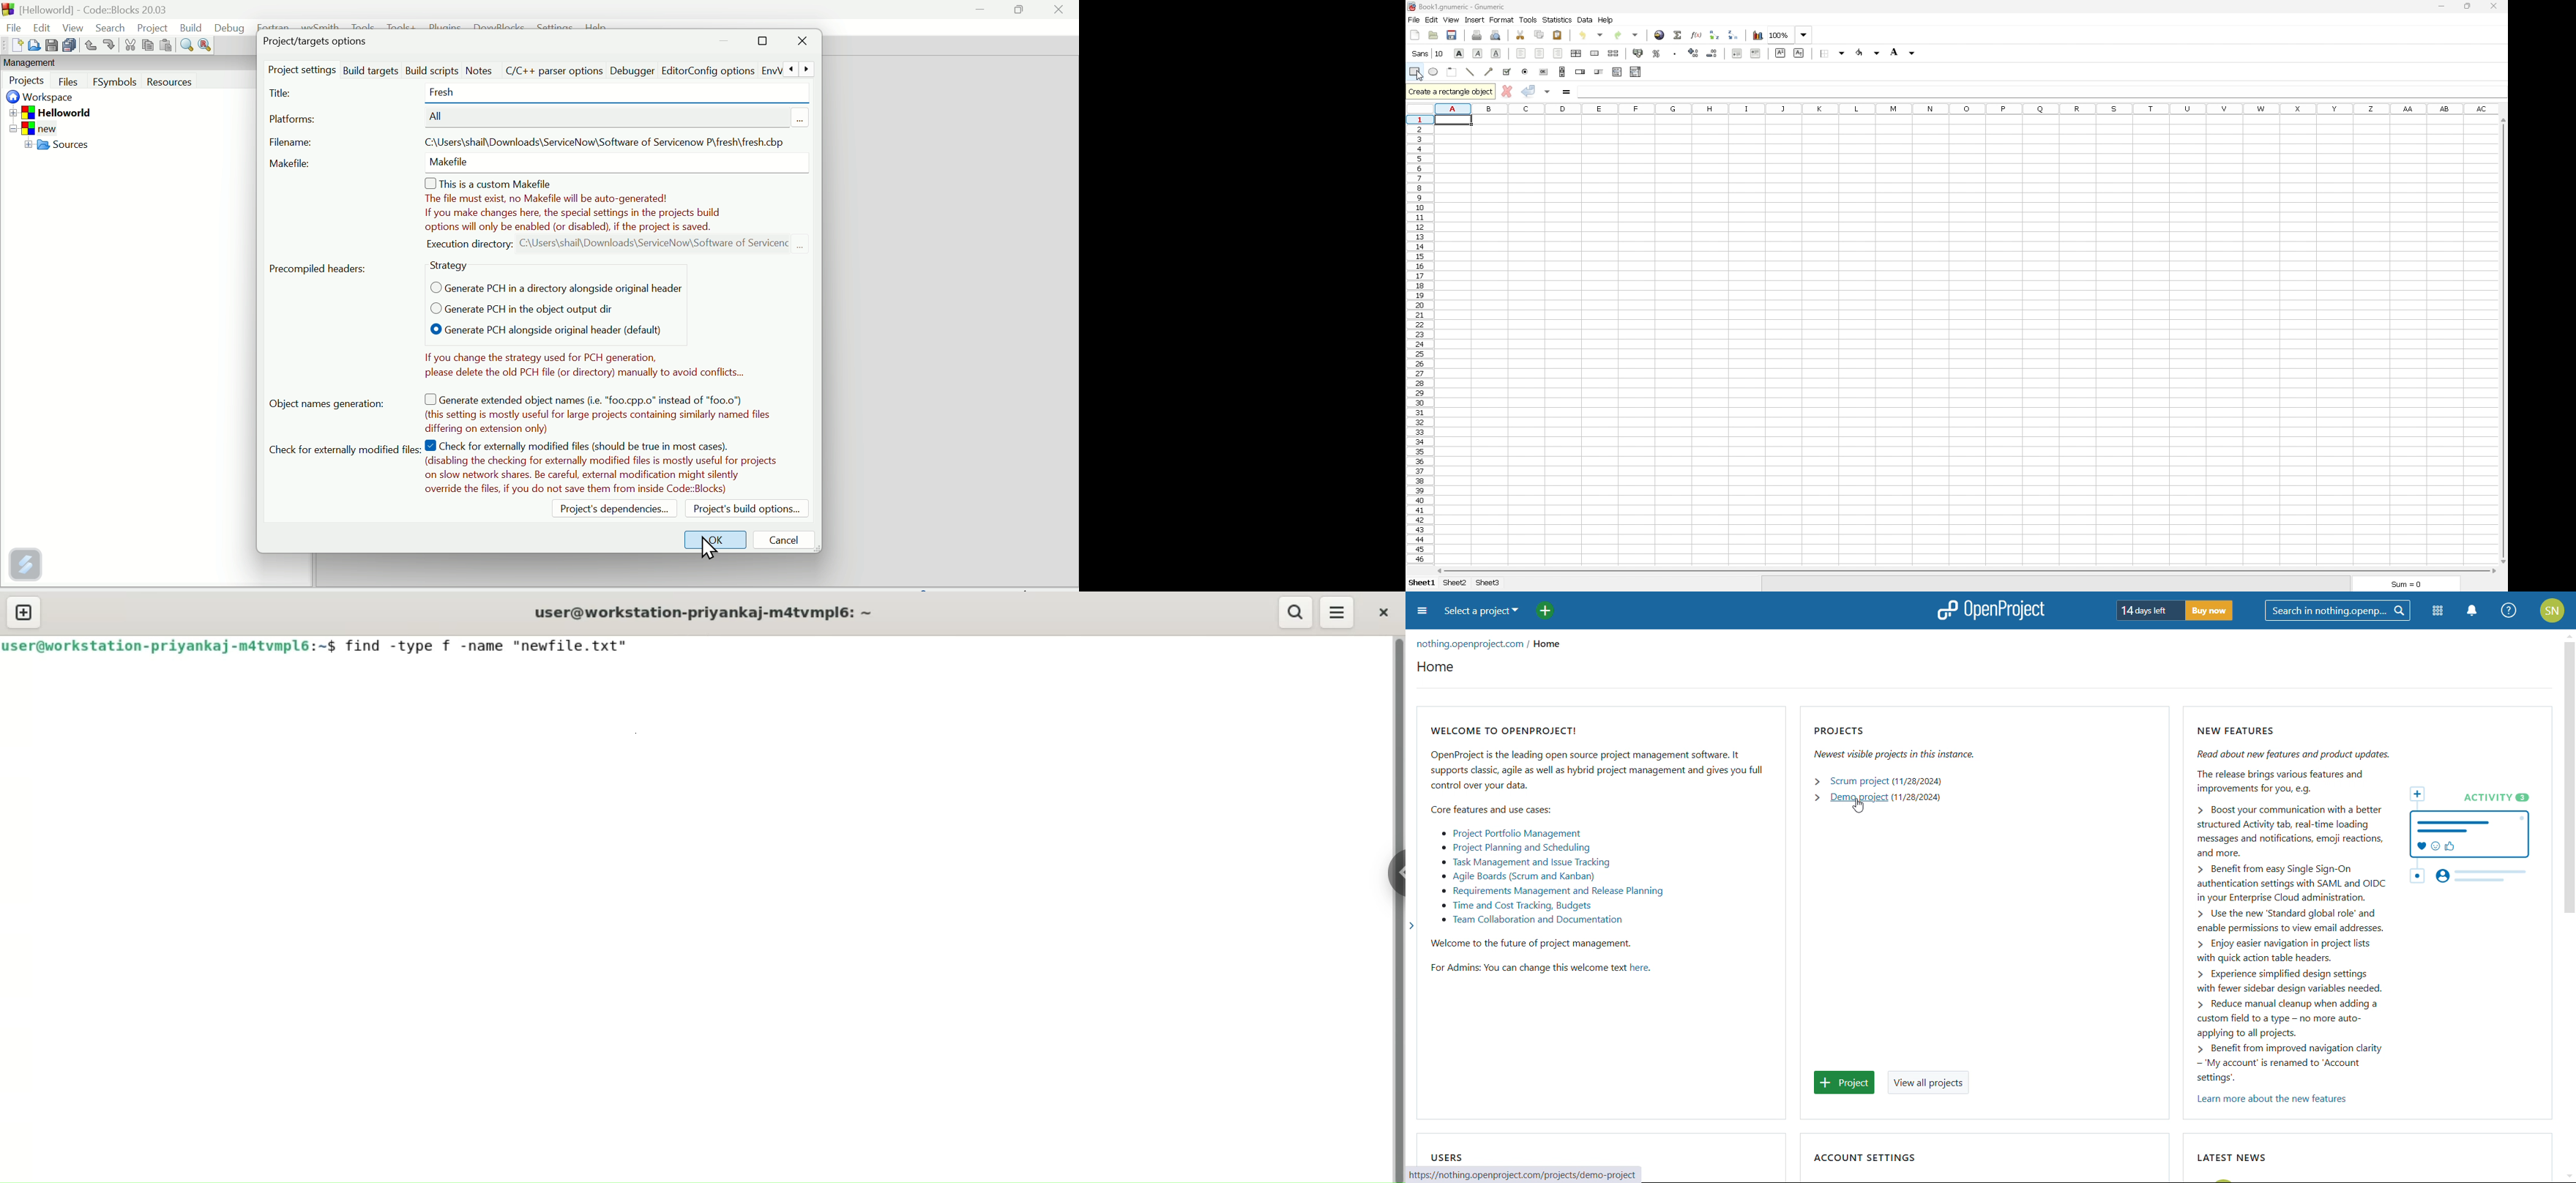 The height and width of the screenshot is (1204, 2576). What do you see at coordinates (1628, 34) in the screenshot?
I see `redo` at bounding box center [1628, 34].